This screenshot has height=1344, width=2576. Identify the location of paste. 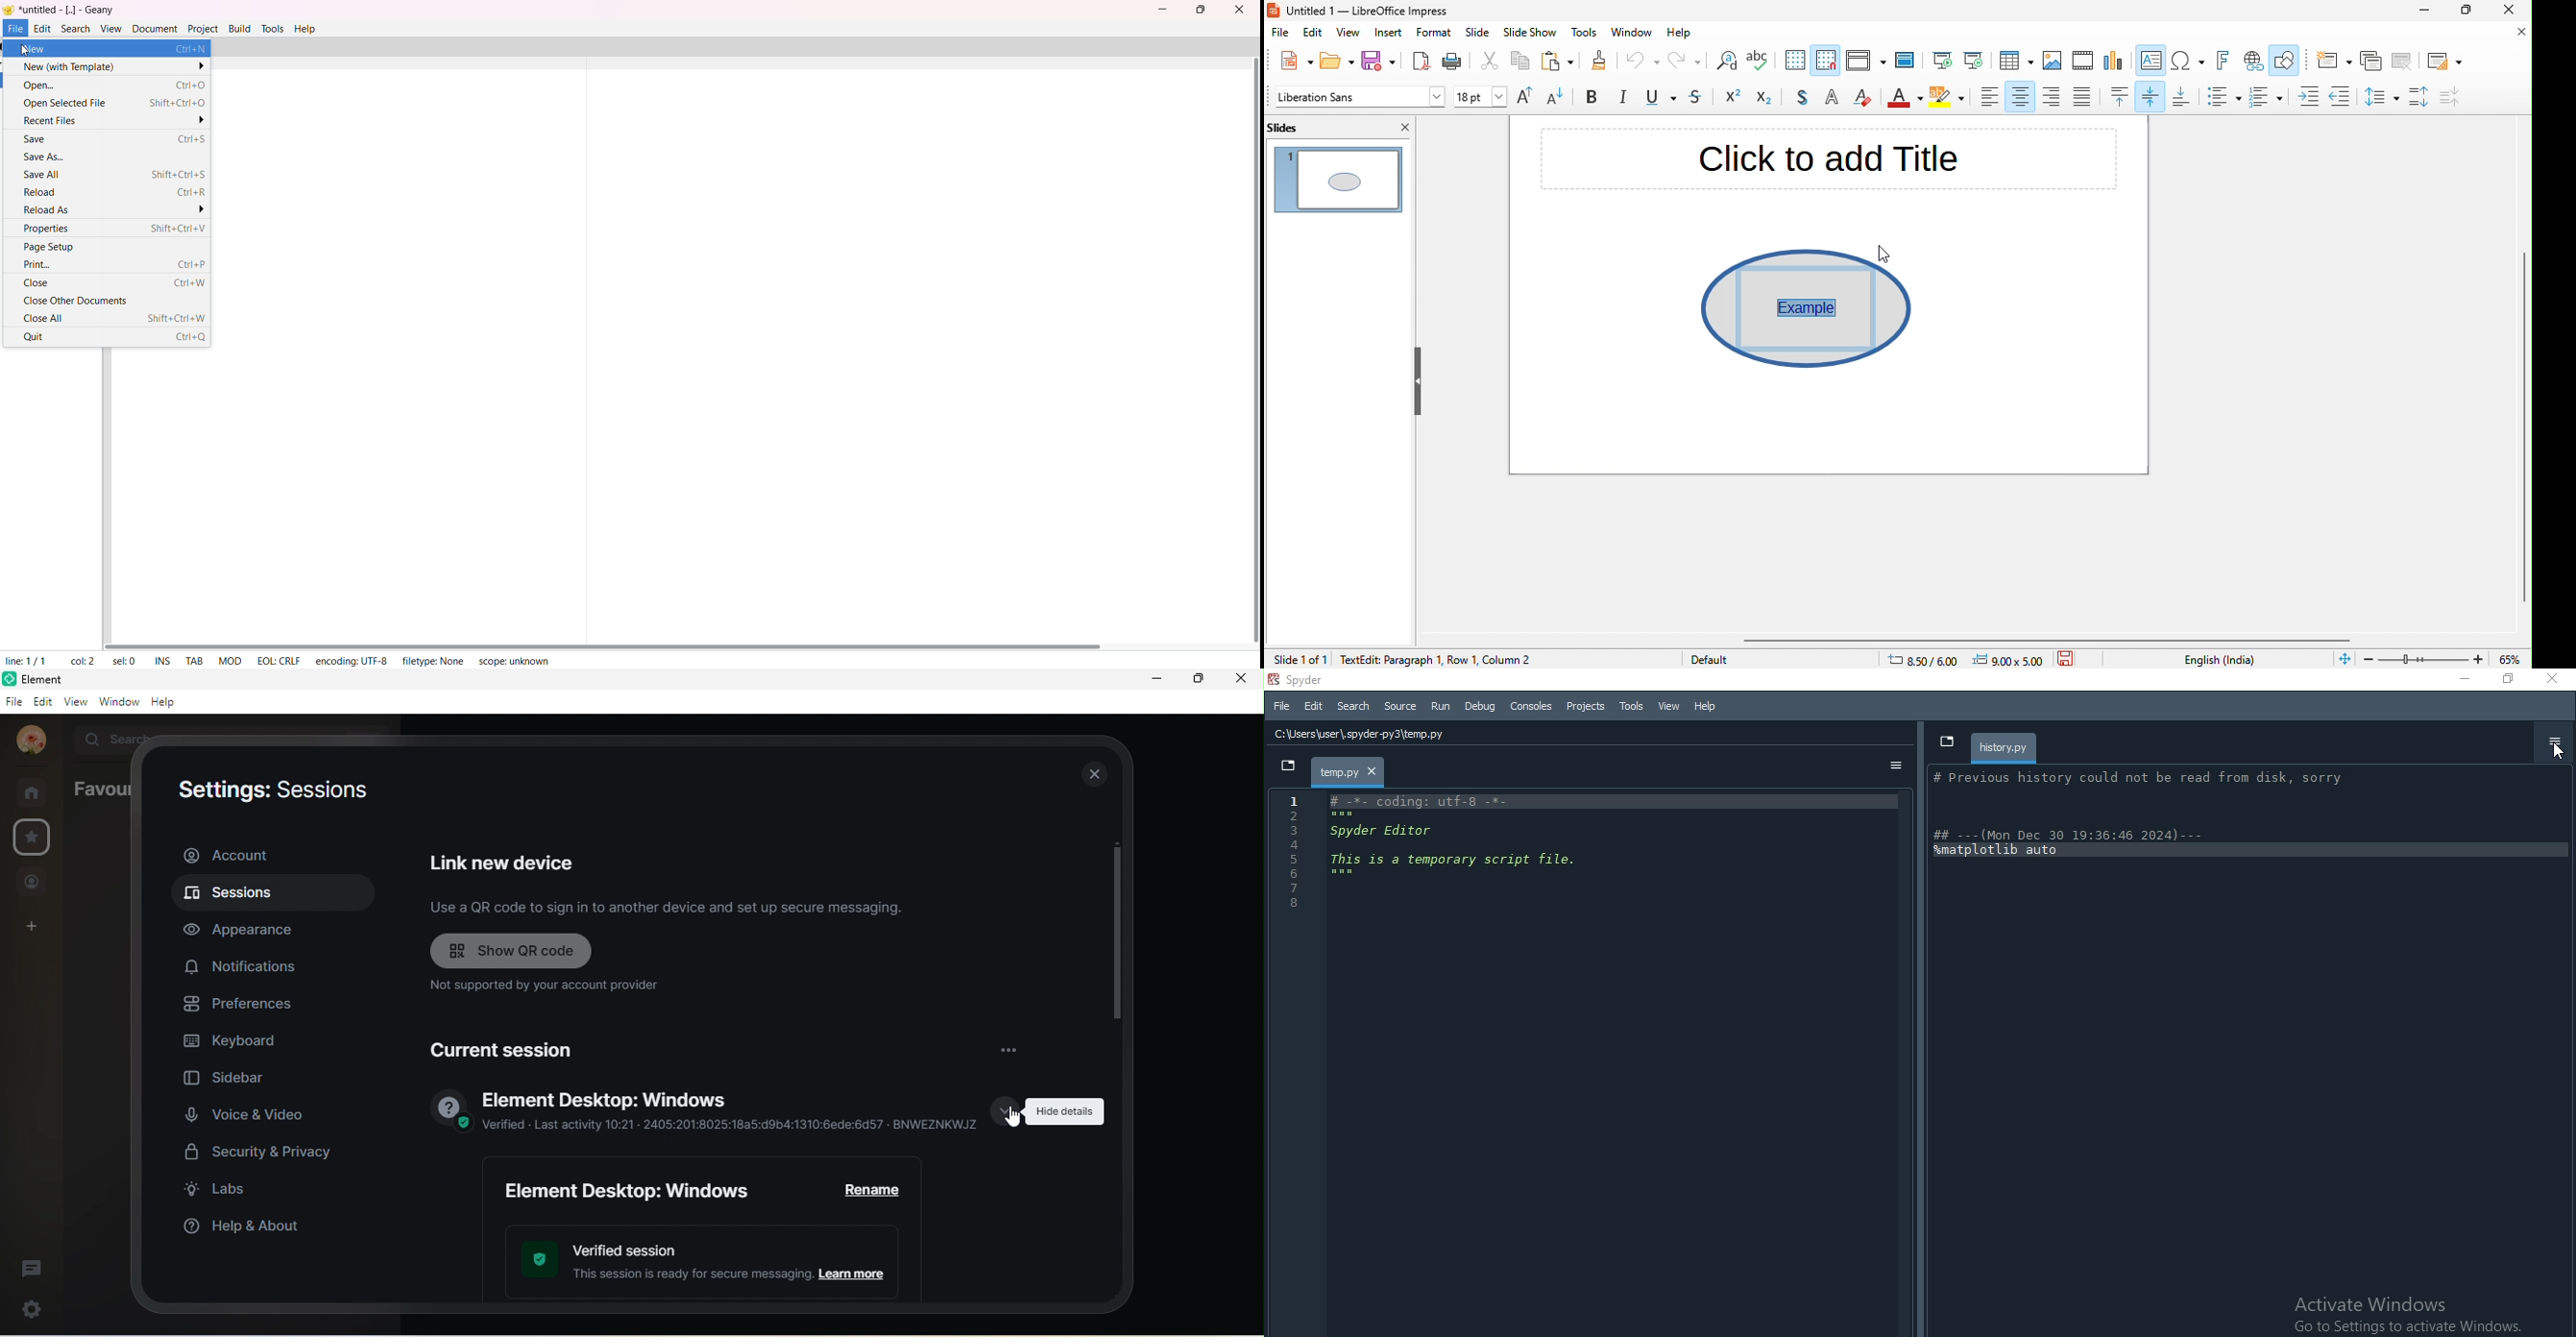
(1555, 62).